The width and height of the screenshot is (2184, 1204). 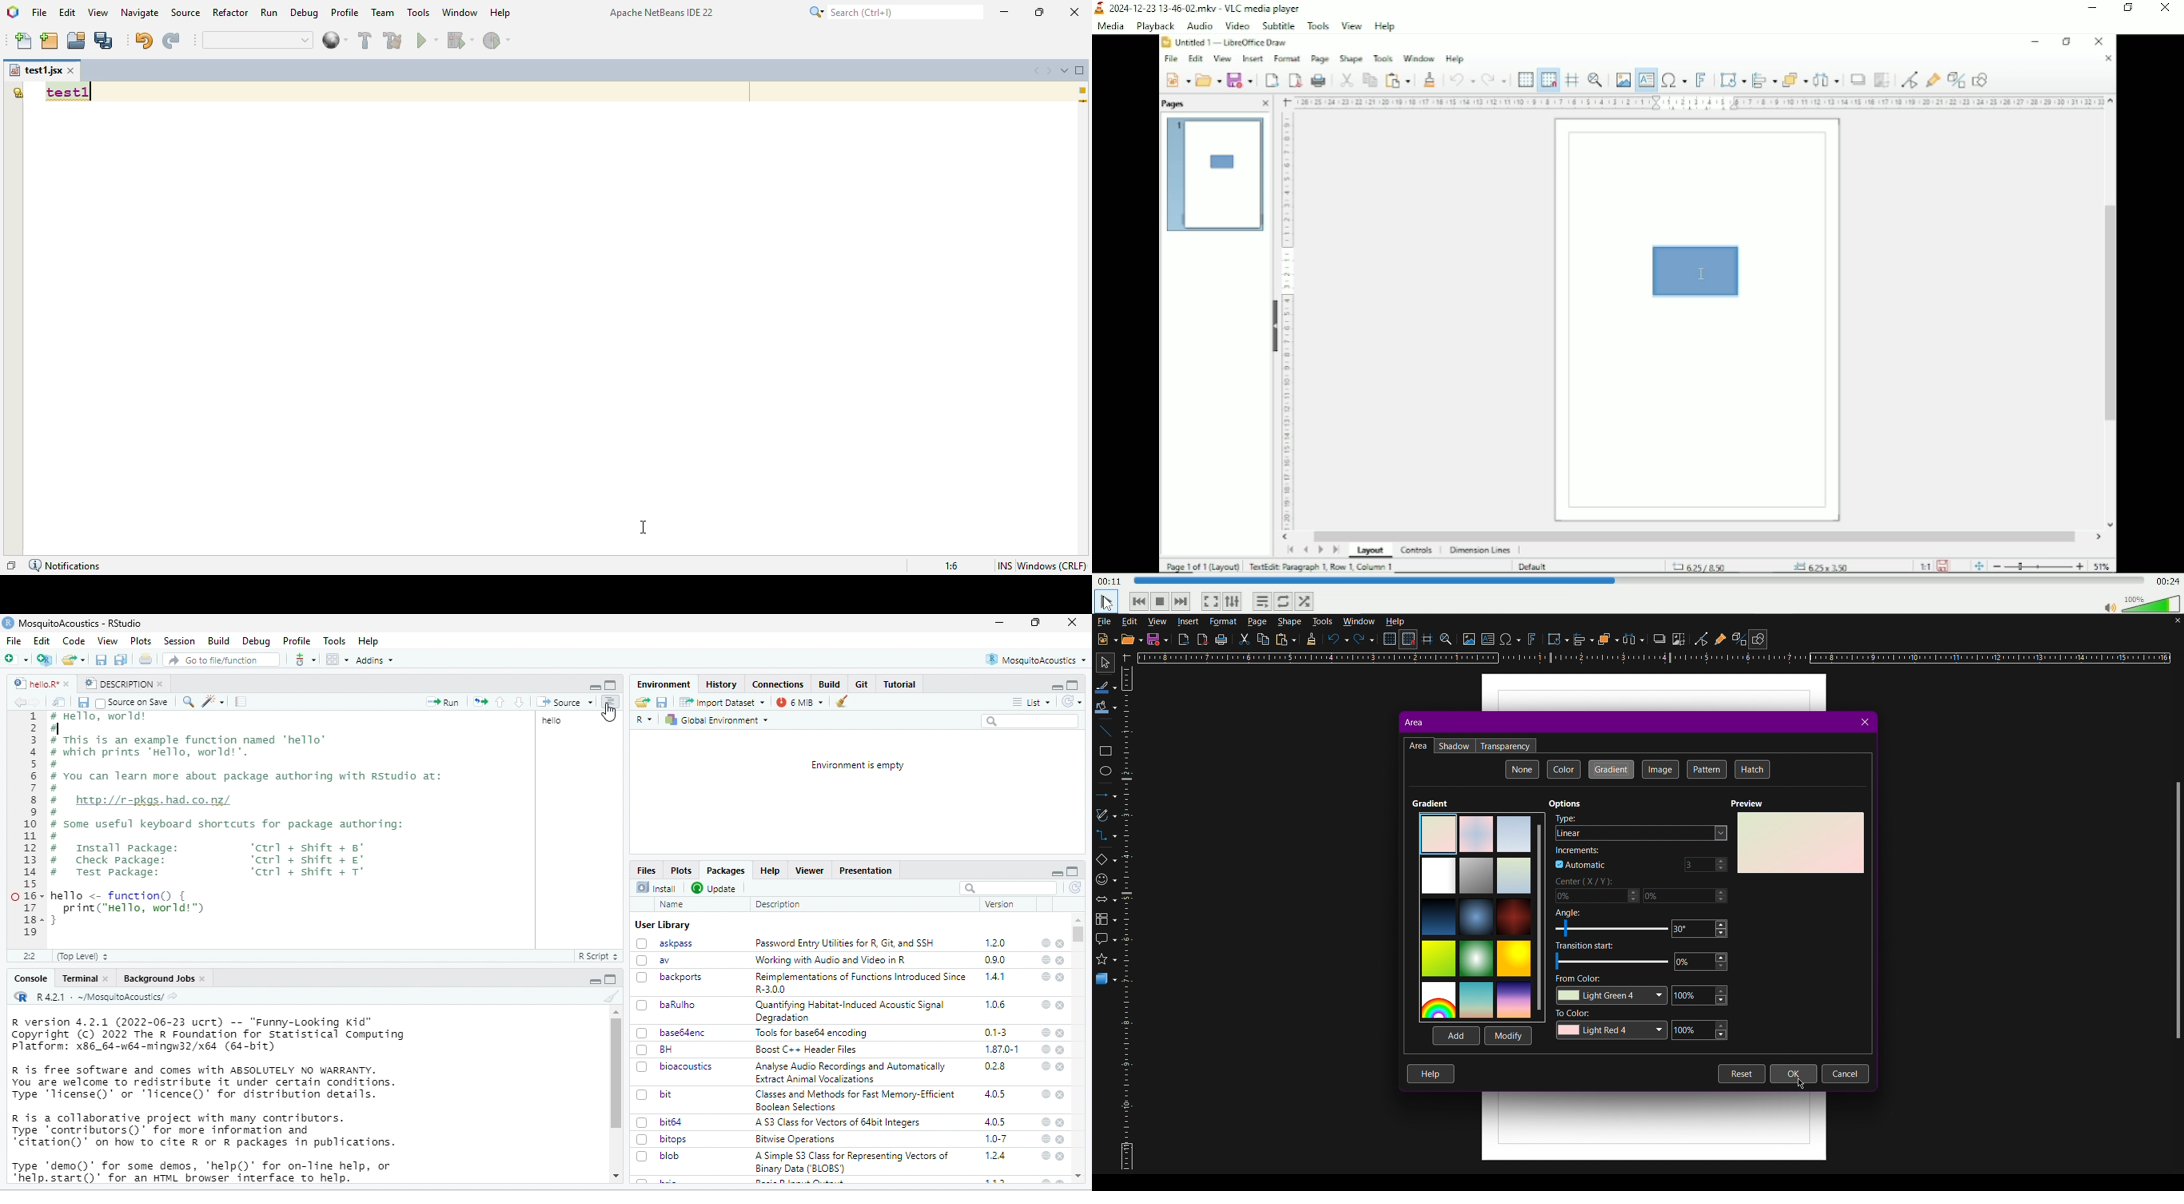 What do you see at coordinates (1556, 639) in the screenshot?
I see `Transformations` at bounding box center [1556, 639].